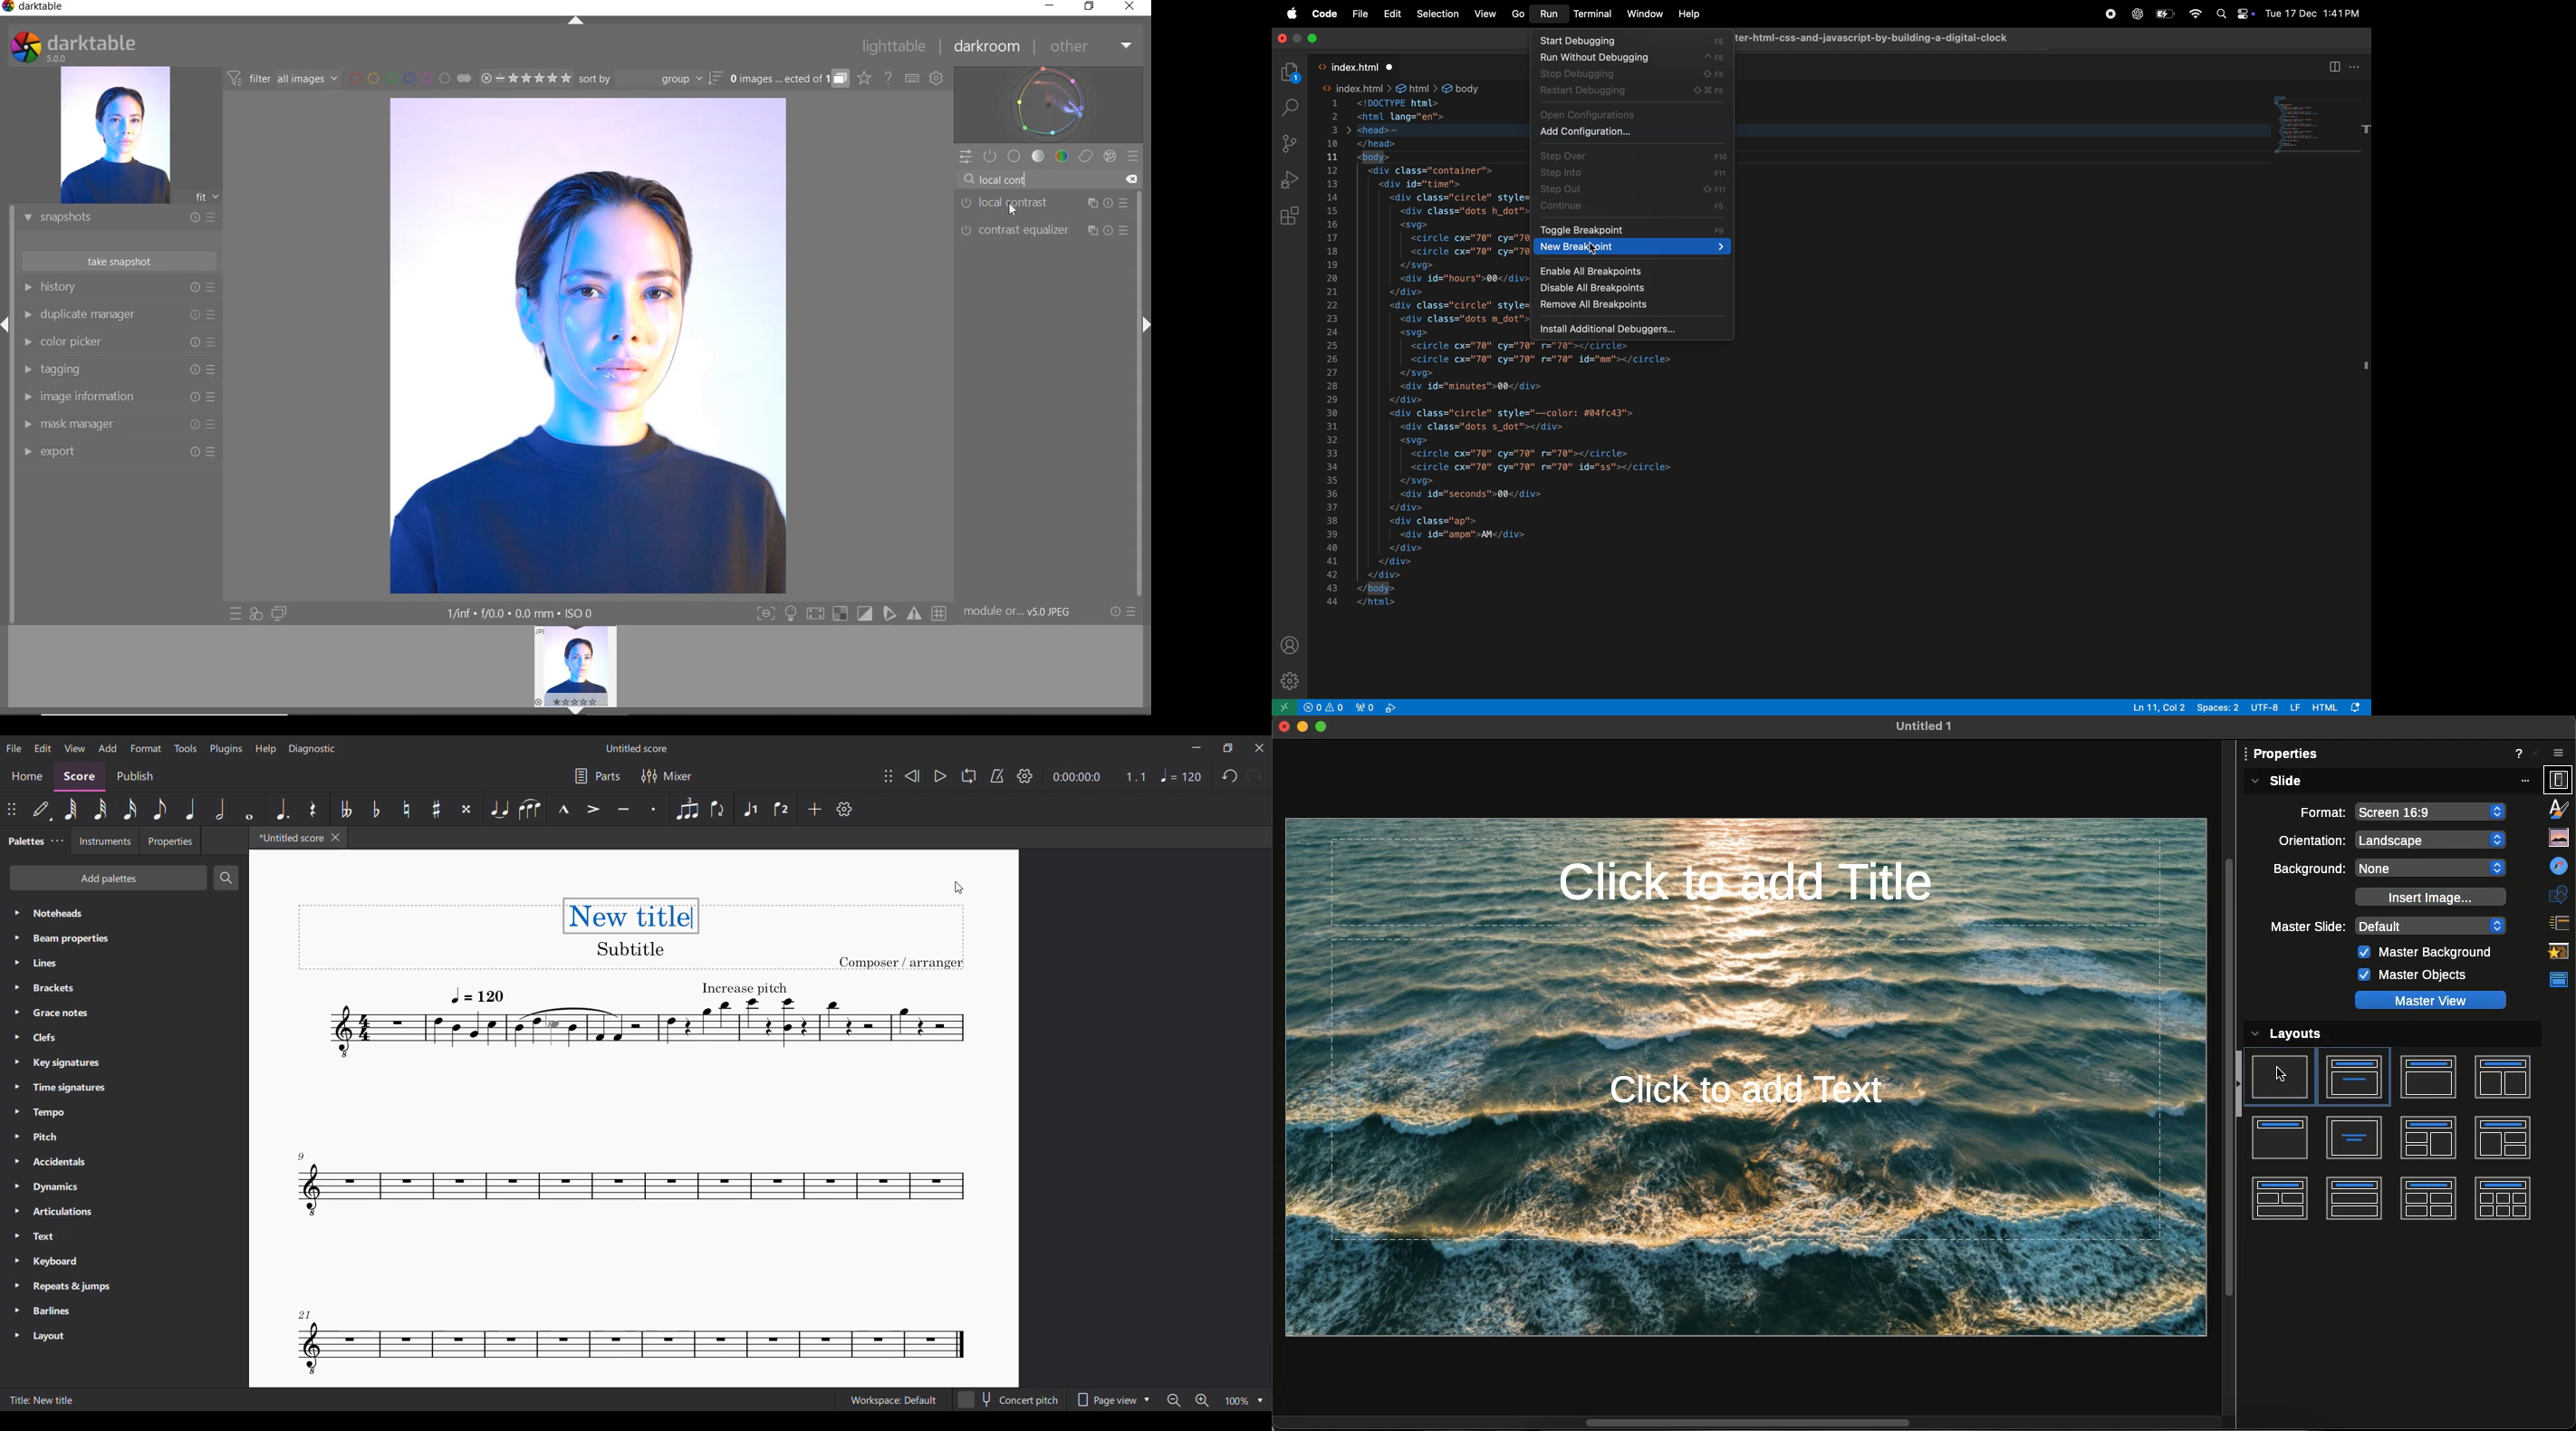  I want to click on Title, so click(2281, 1138).